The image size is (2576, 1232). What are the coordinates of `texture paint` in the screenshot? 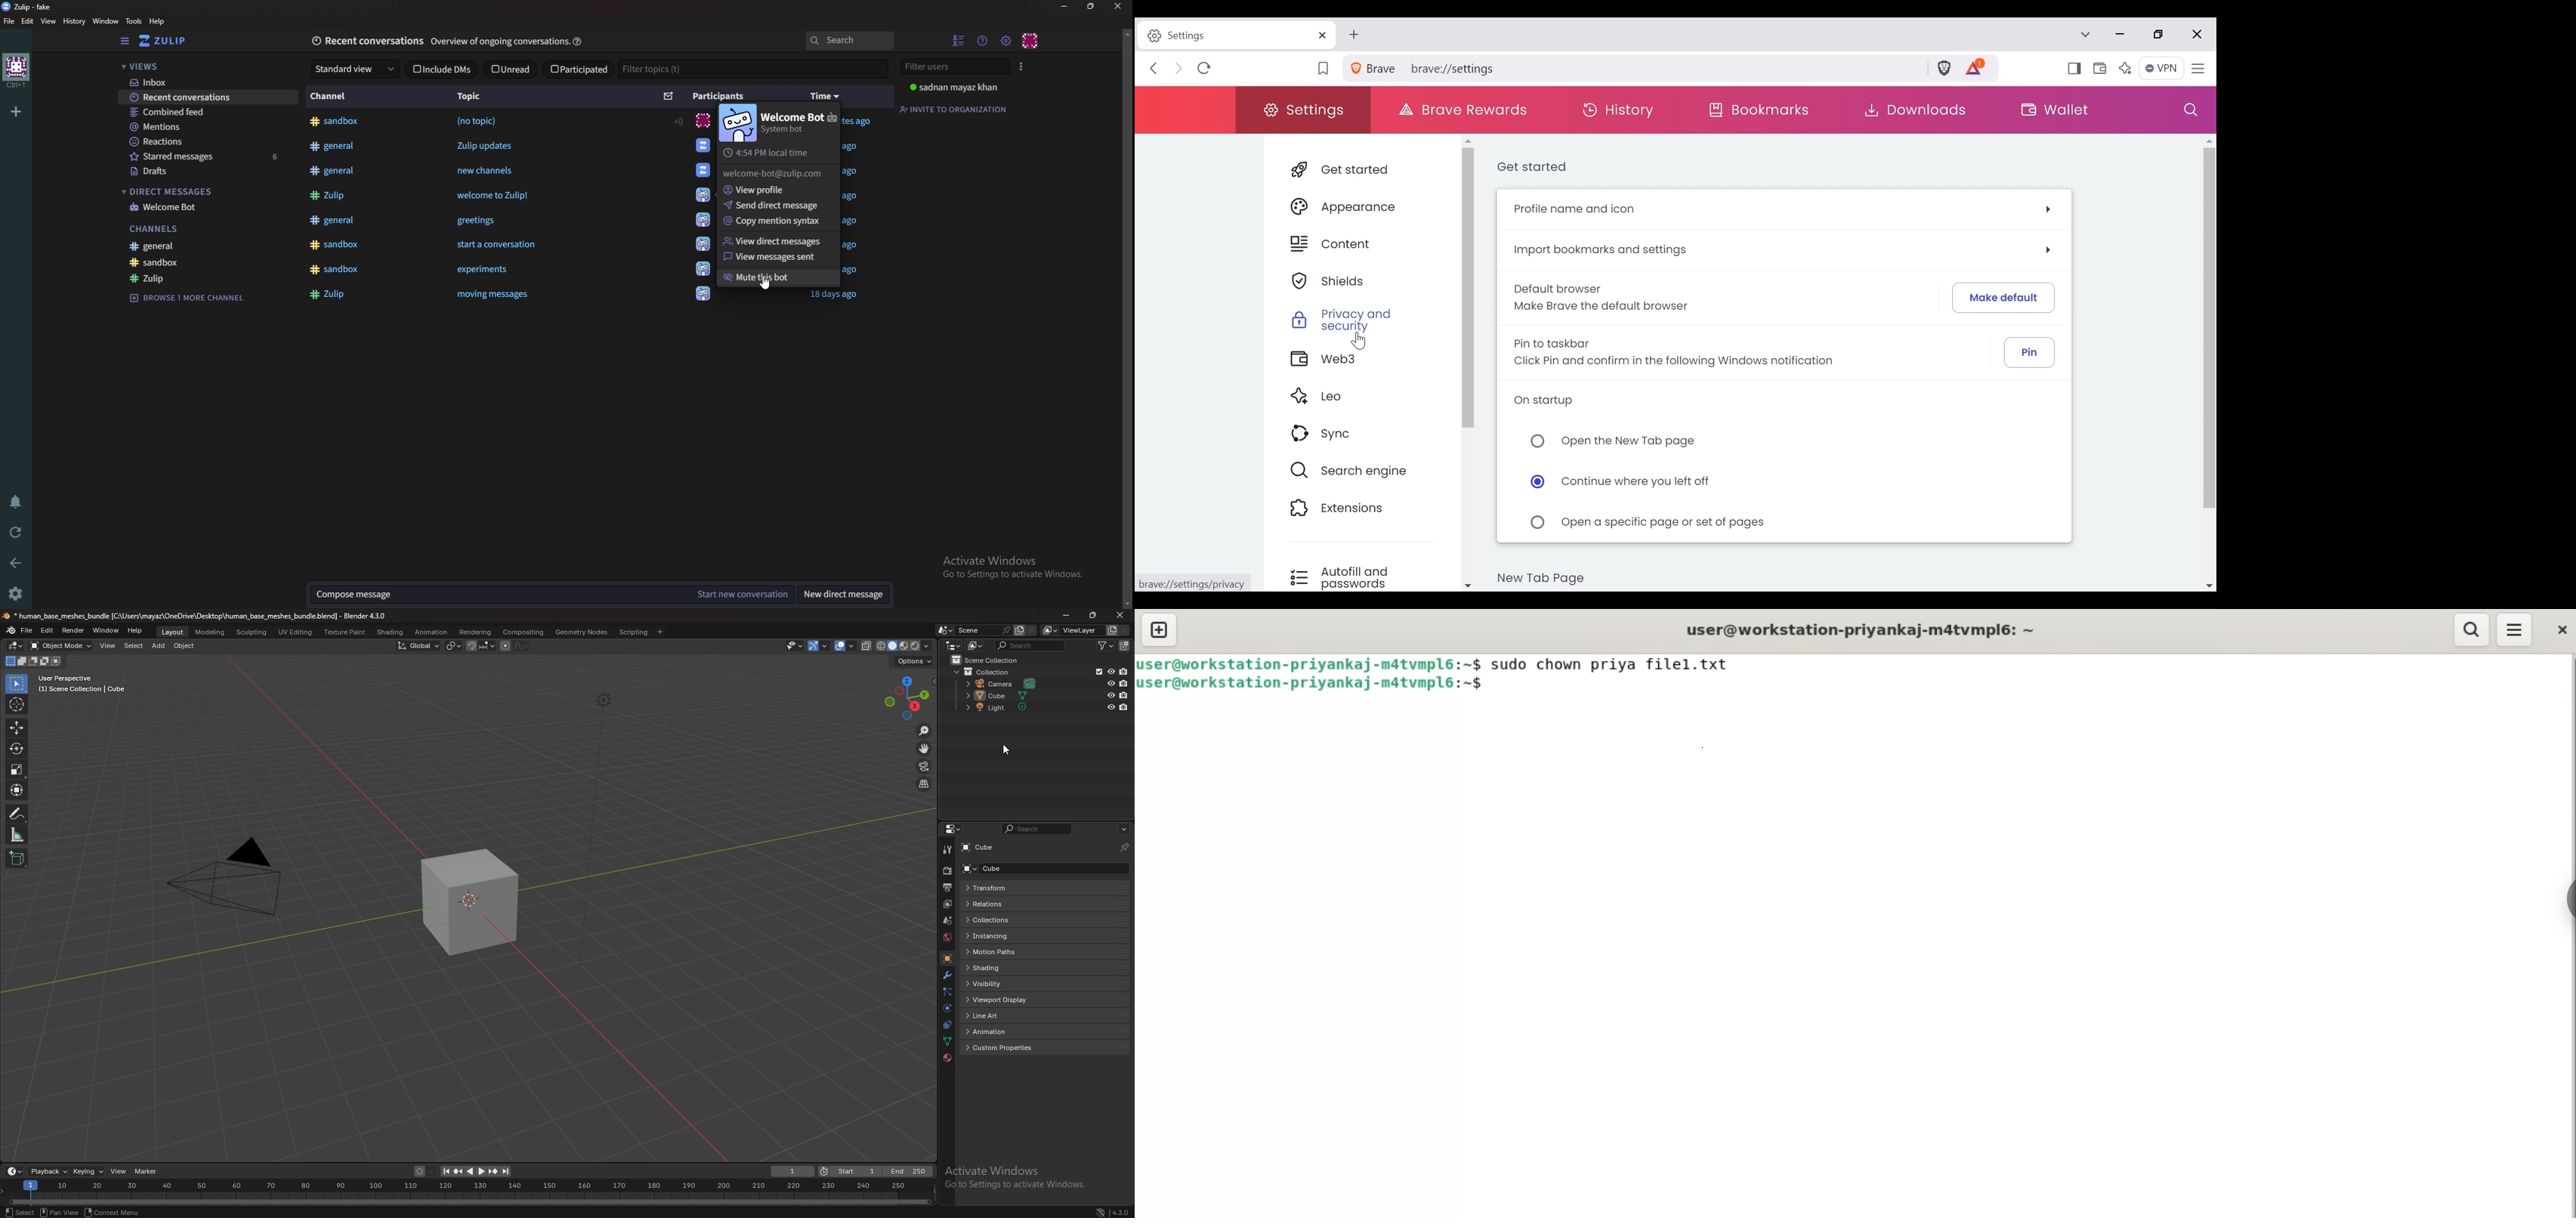 It's located at (346, 632).